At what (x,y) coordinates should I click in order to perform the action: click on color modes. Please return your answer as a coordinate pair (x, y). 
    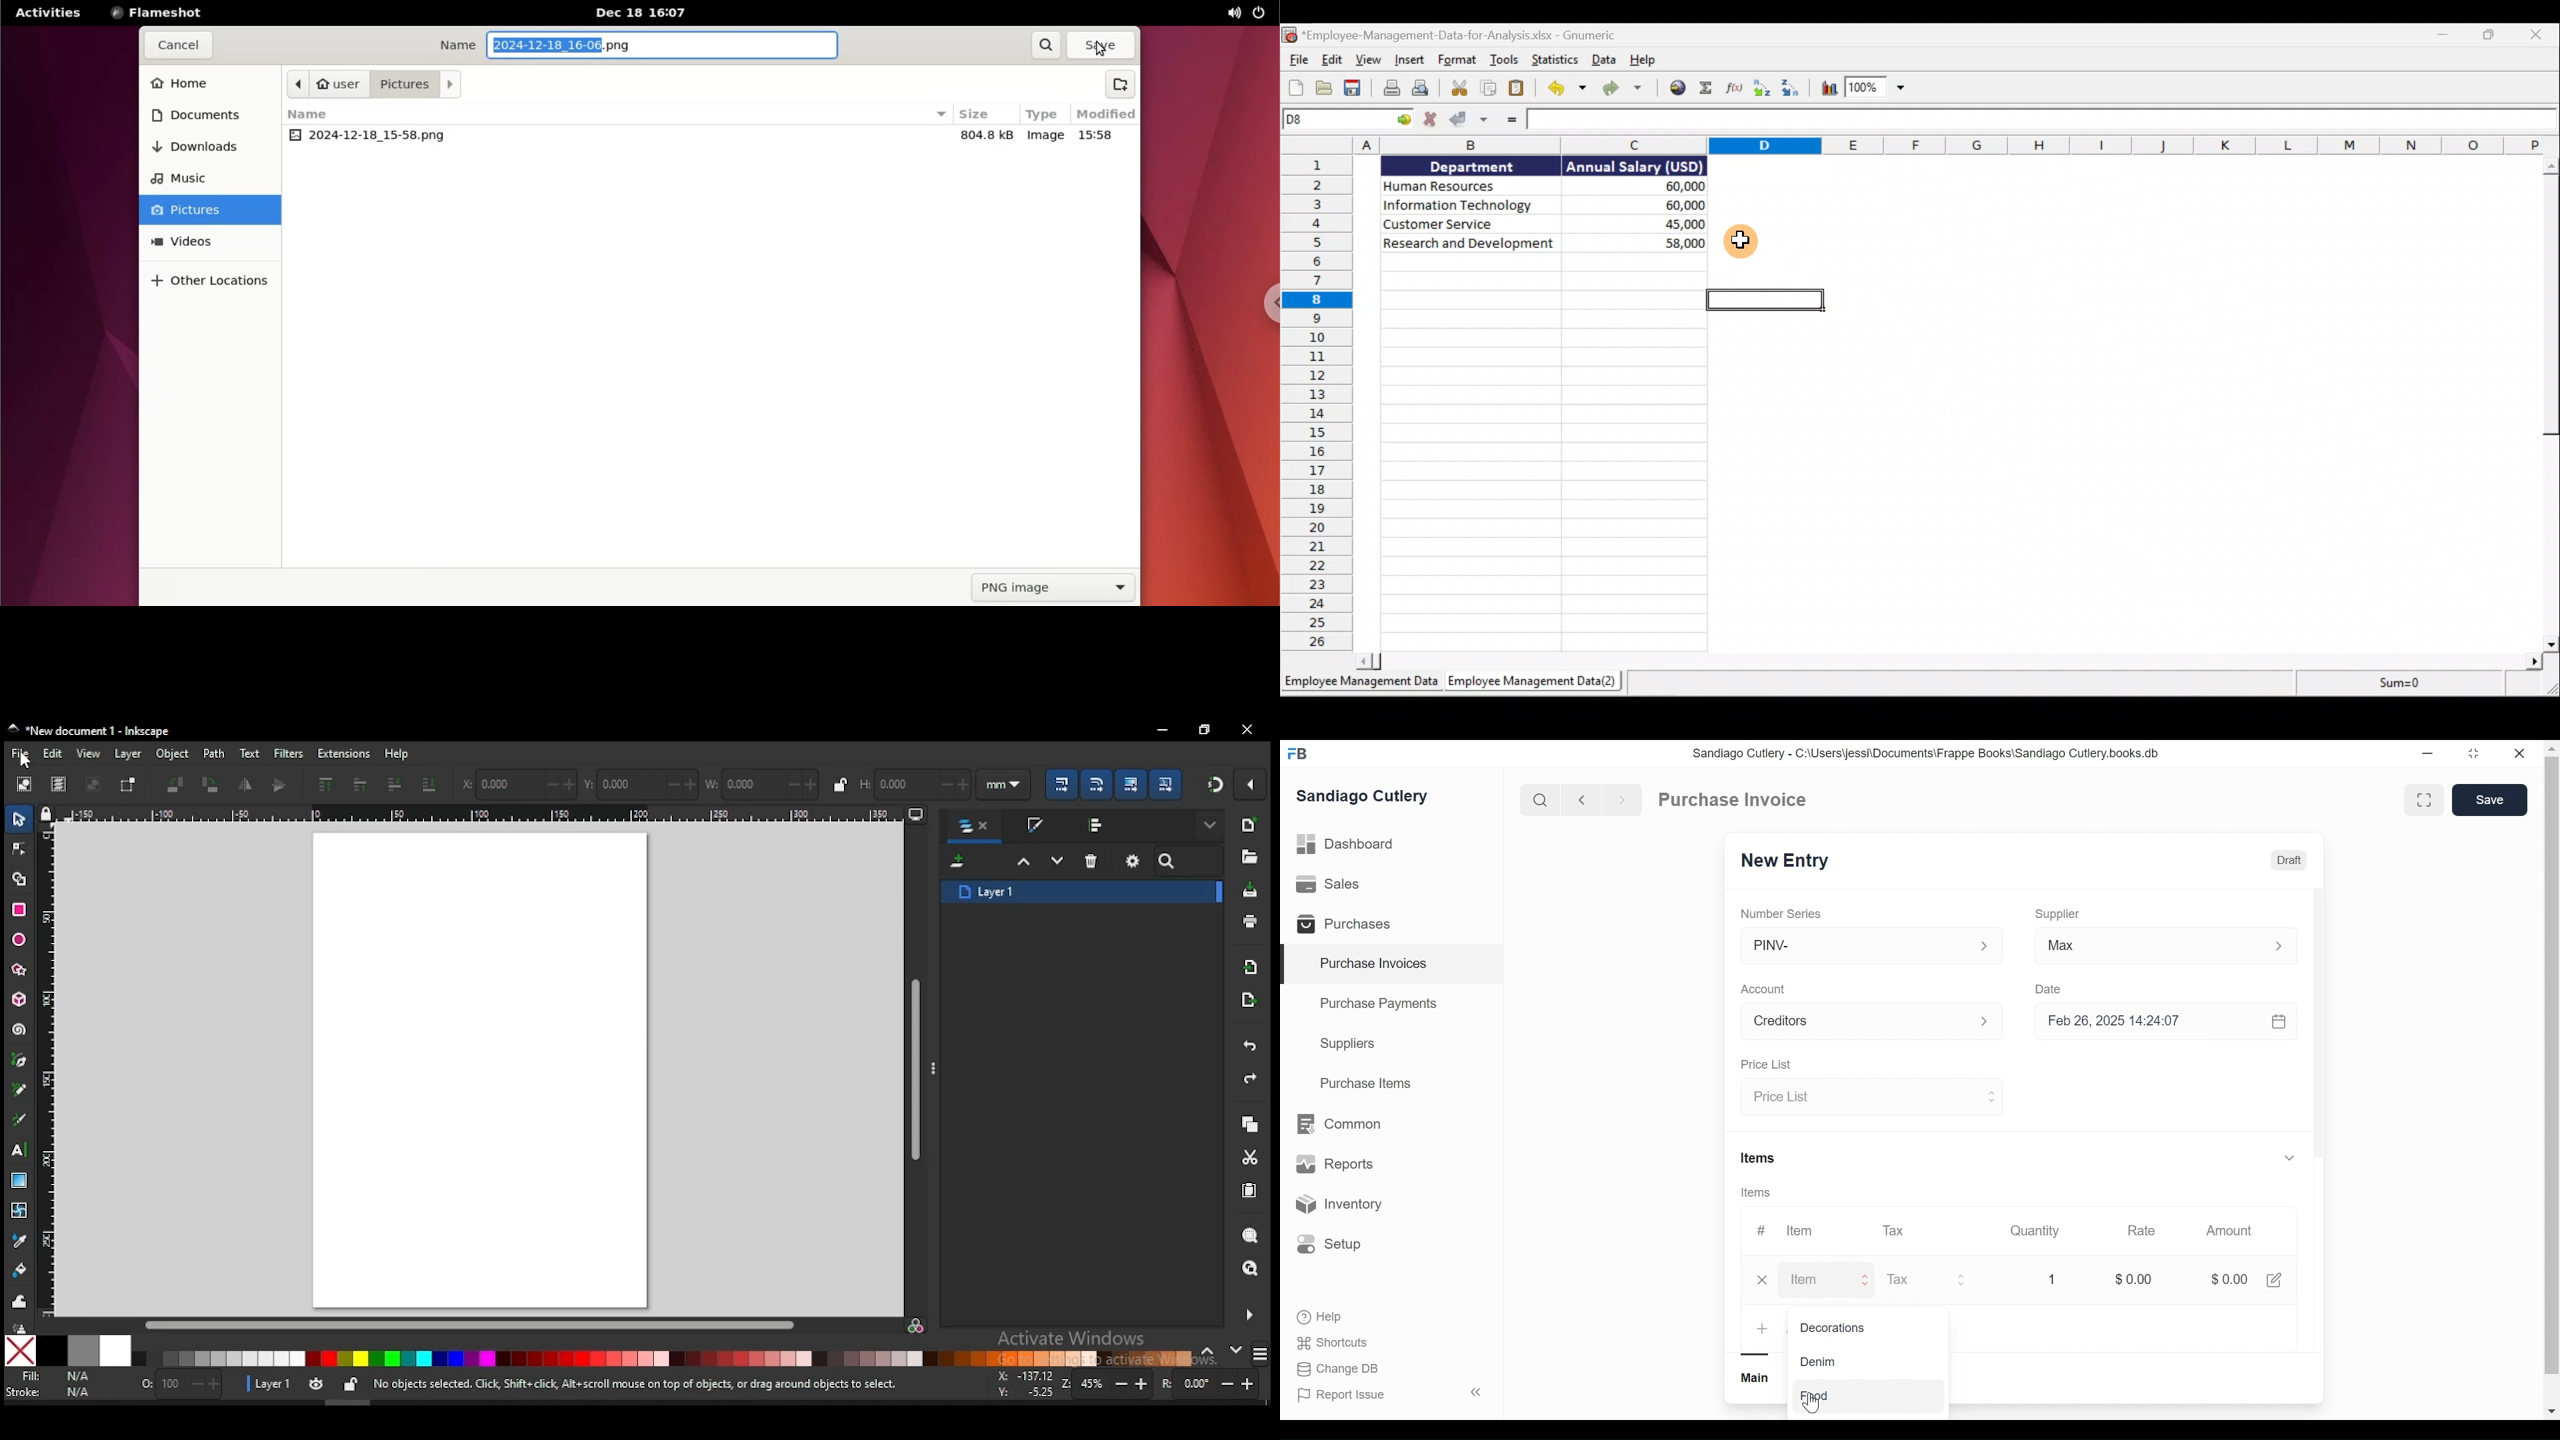
    Looking at the image, I should click on (1260, 1354).